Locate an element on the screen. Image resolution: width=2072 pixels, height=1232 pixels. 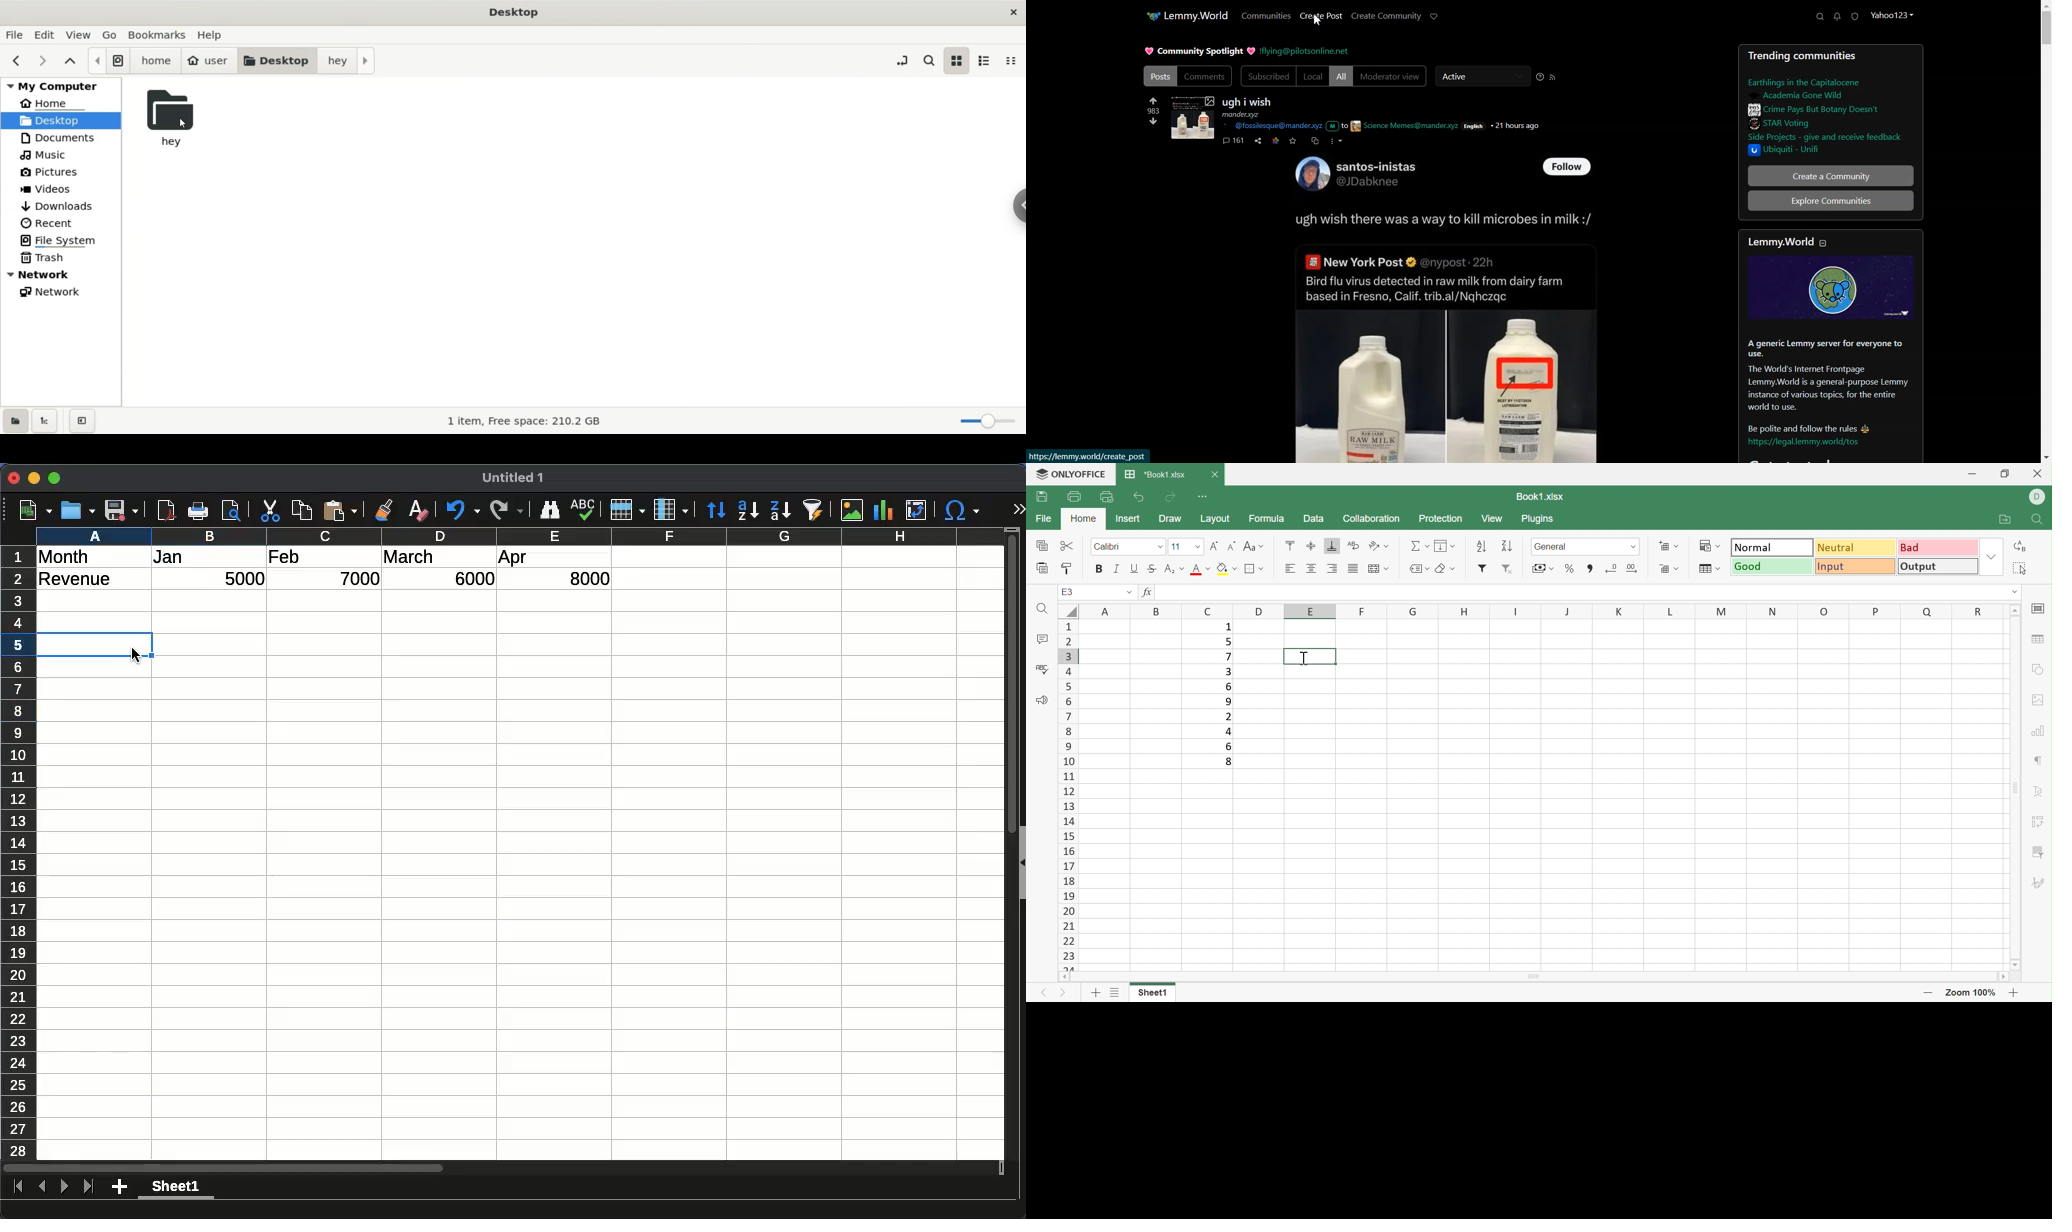
Protection is located at coordinates (1441, 519).